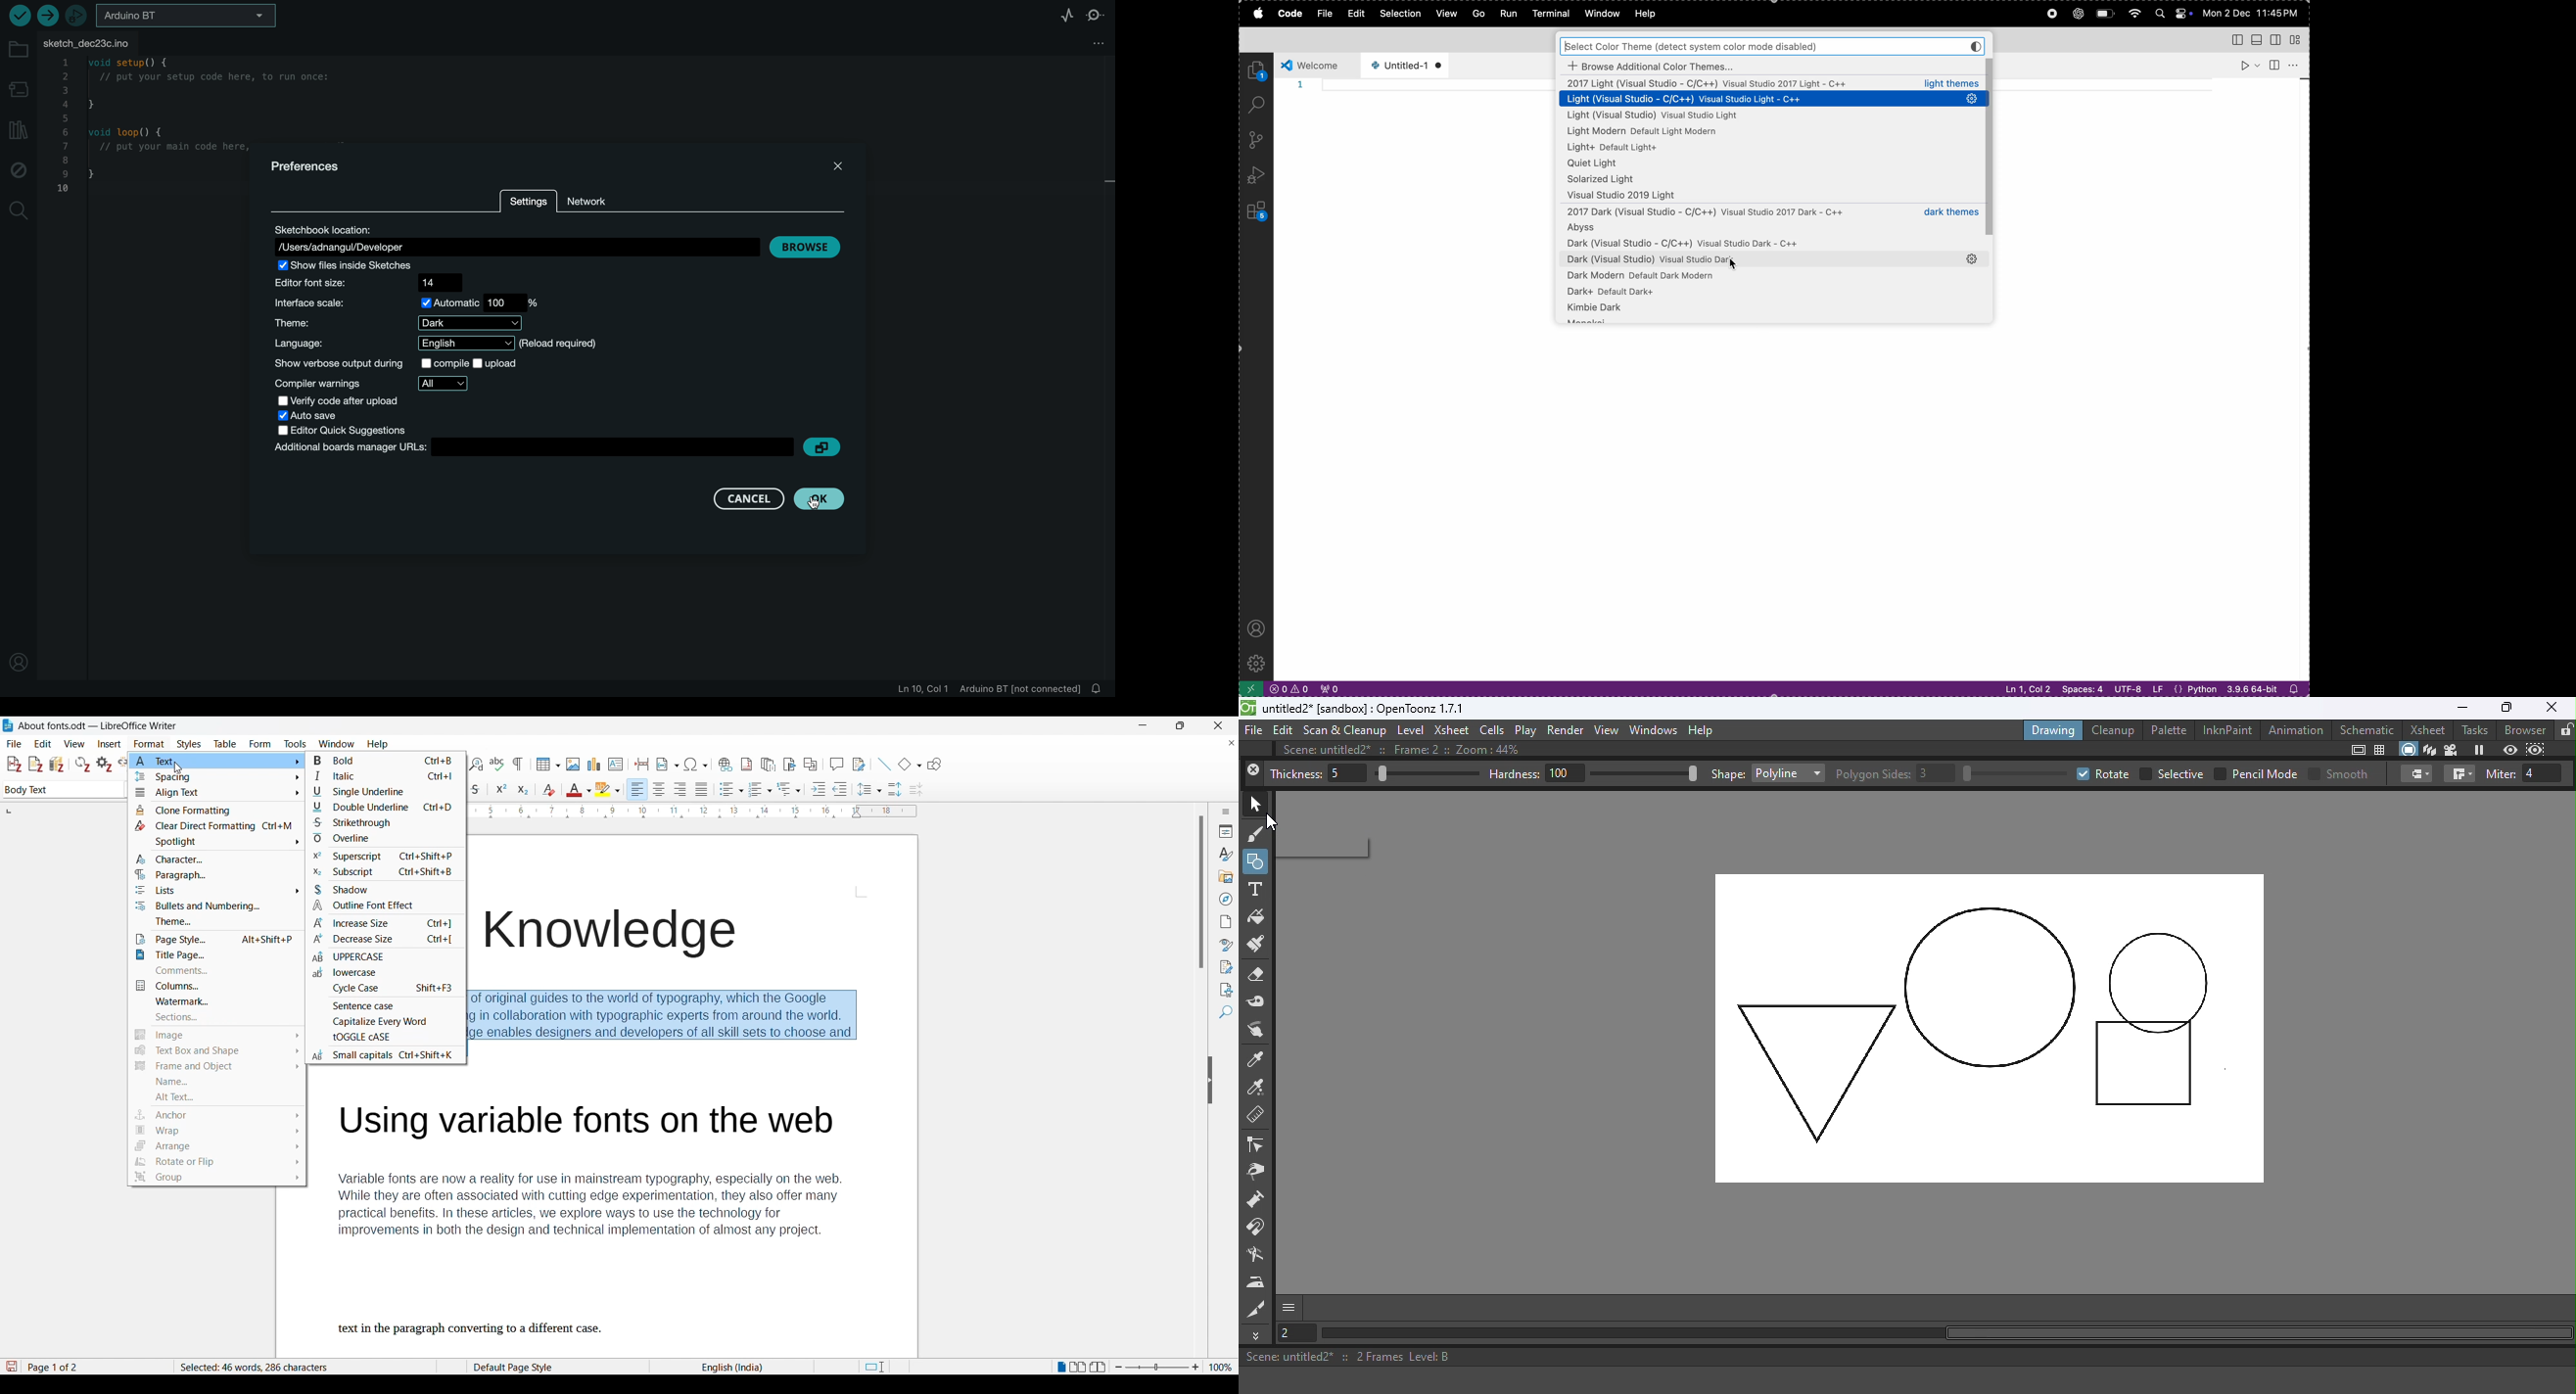  Describe the element at coordinates (1203, 893) in the screenshot. I see `Vertical slide bar` at that location.